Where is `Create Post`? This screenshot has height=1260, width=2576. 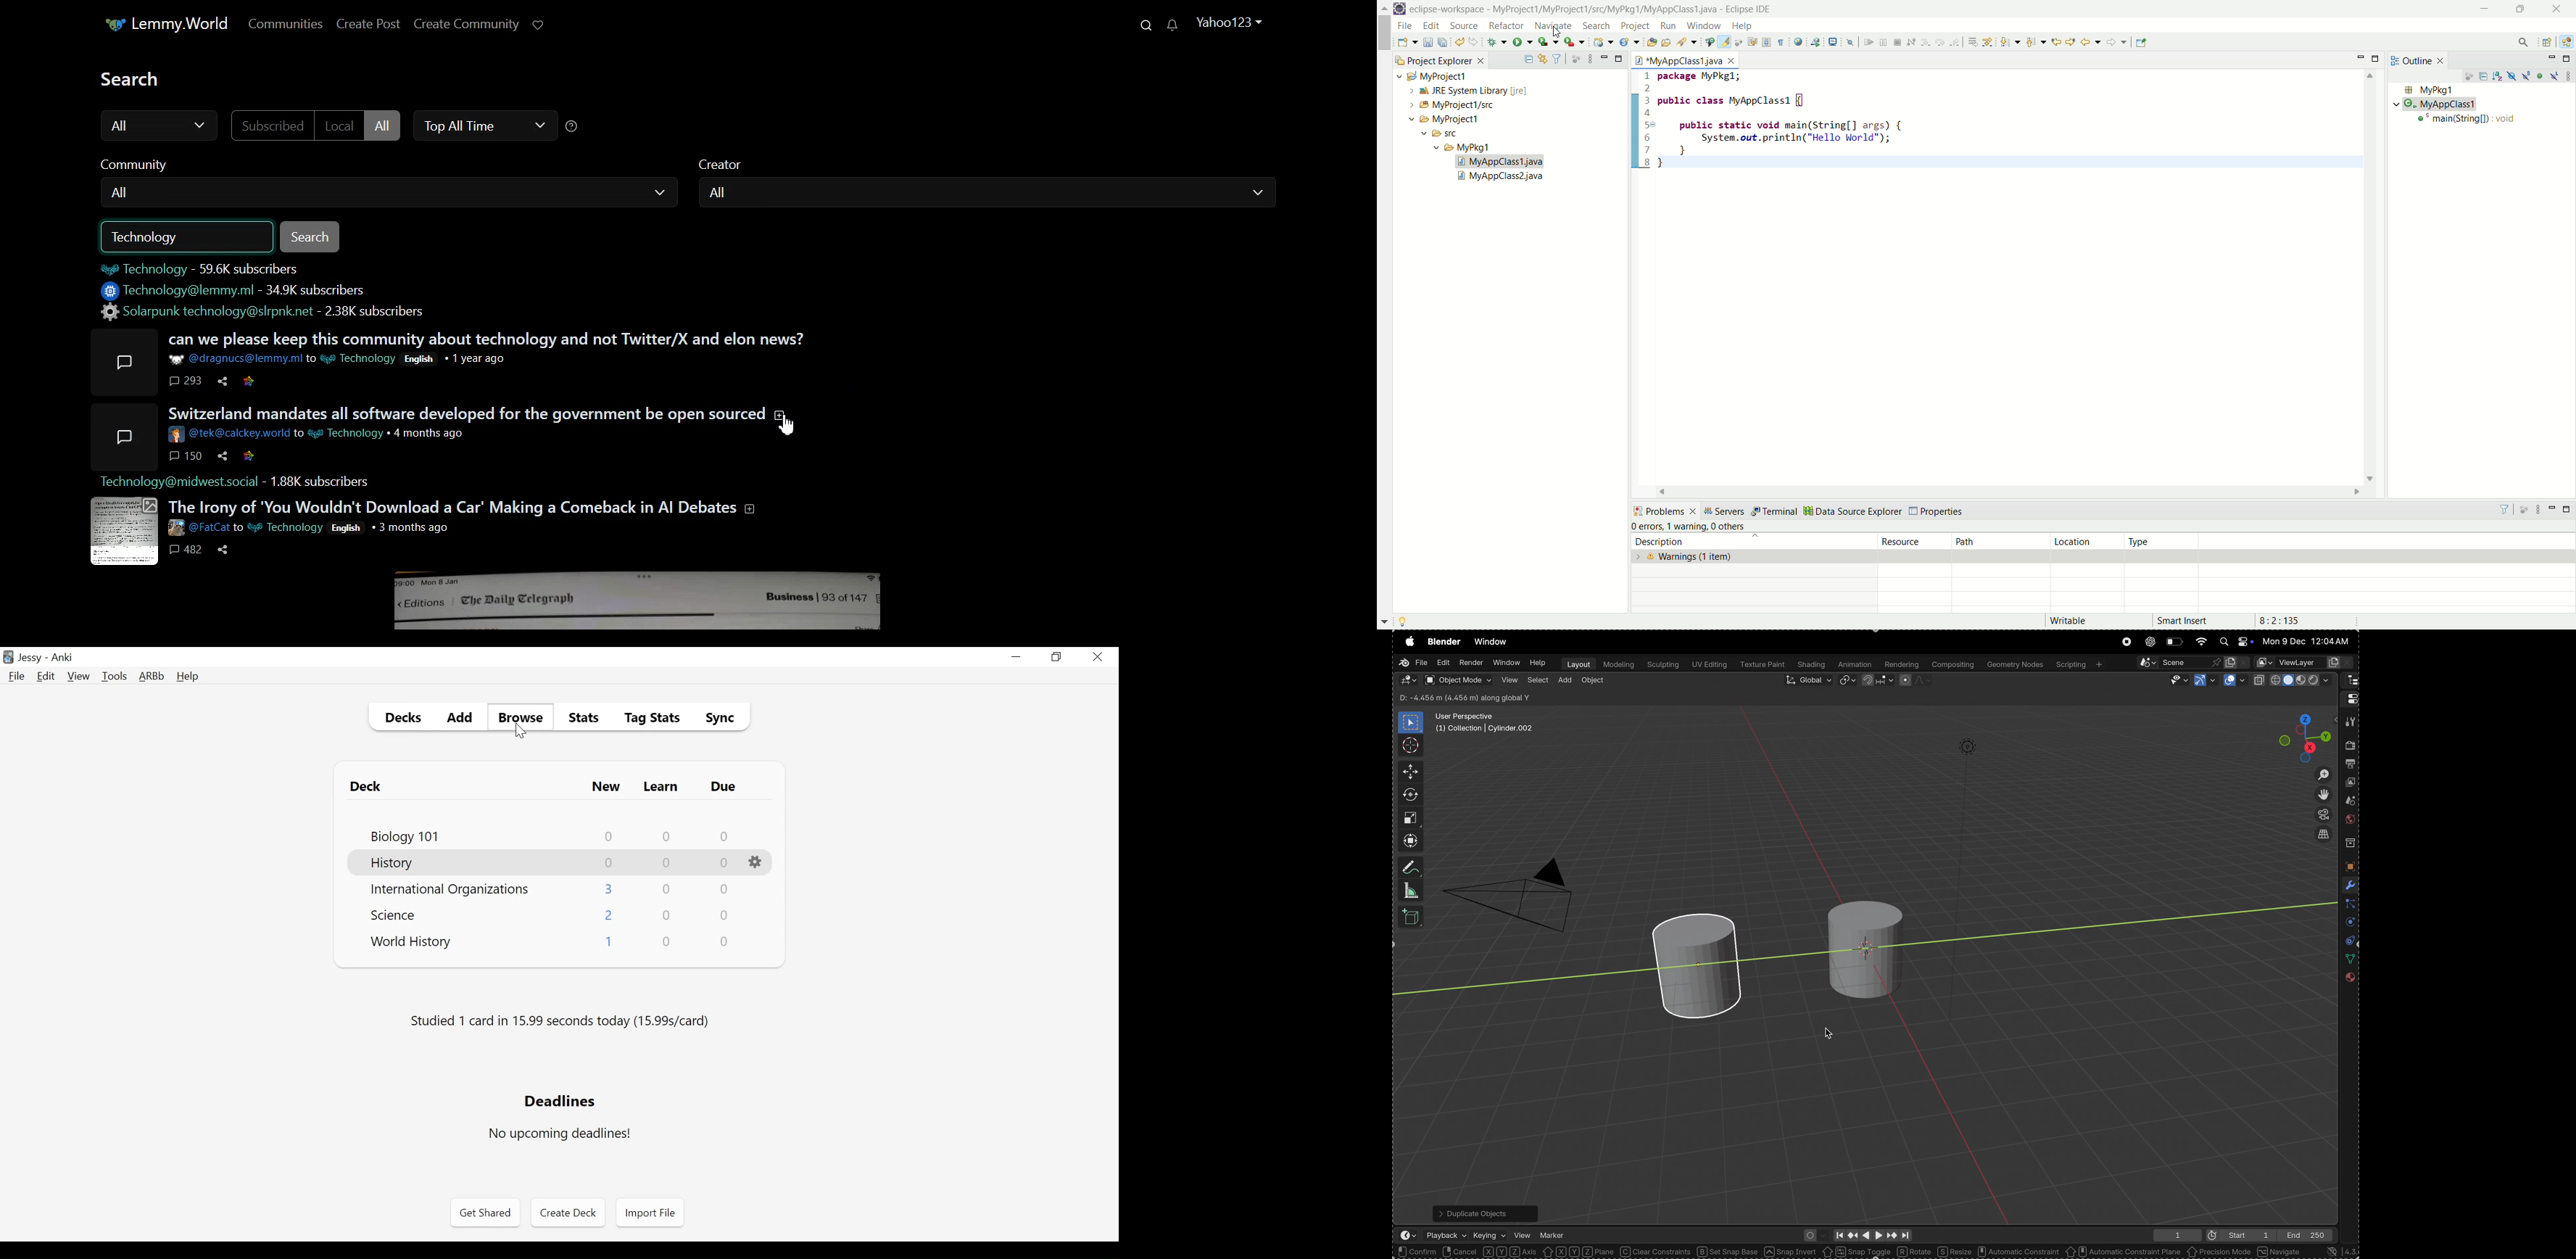 Create Post is located at coordinates (370, 25).